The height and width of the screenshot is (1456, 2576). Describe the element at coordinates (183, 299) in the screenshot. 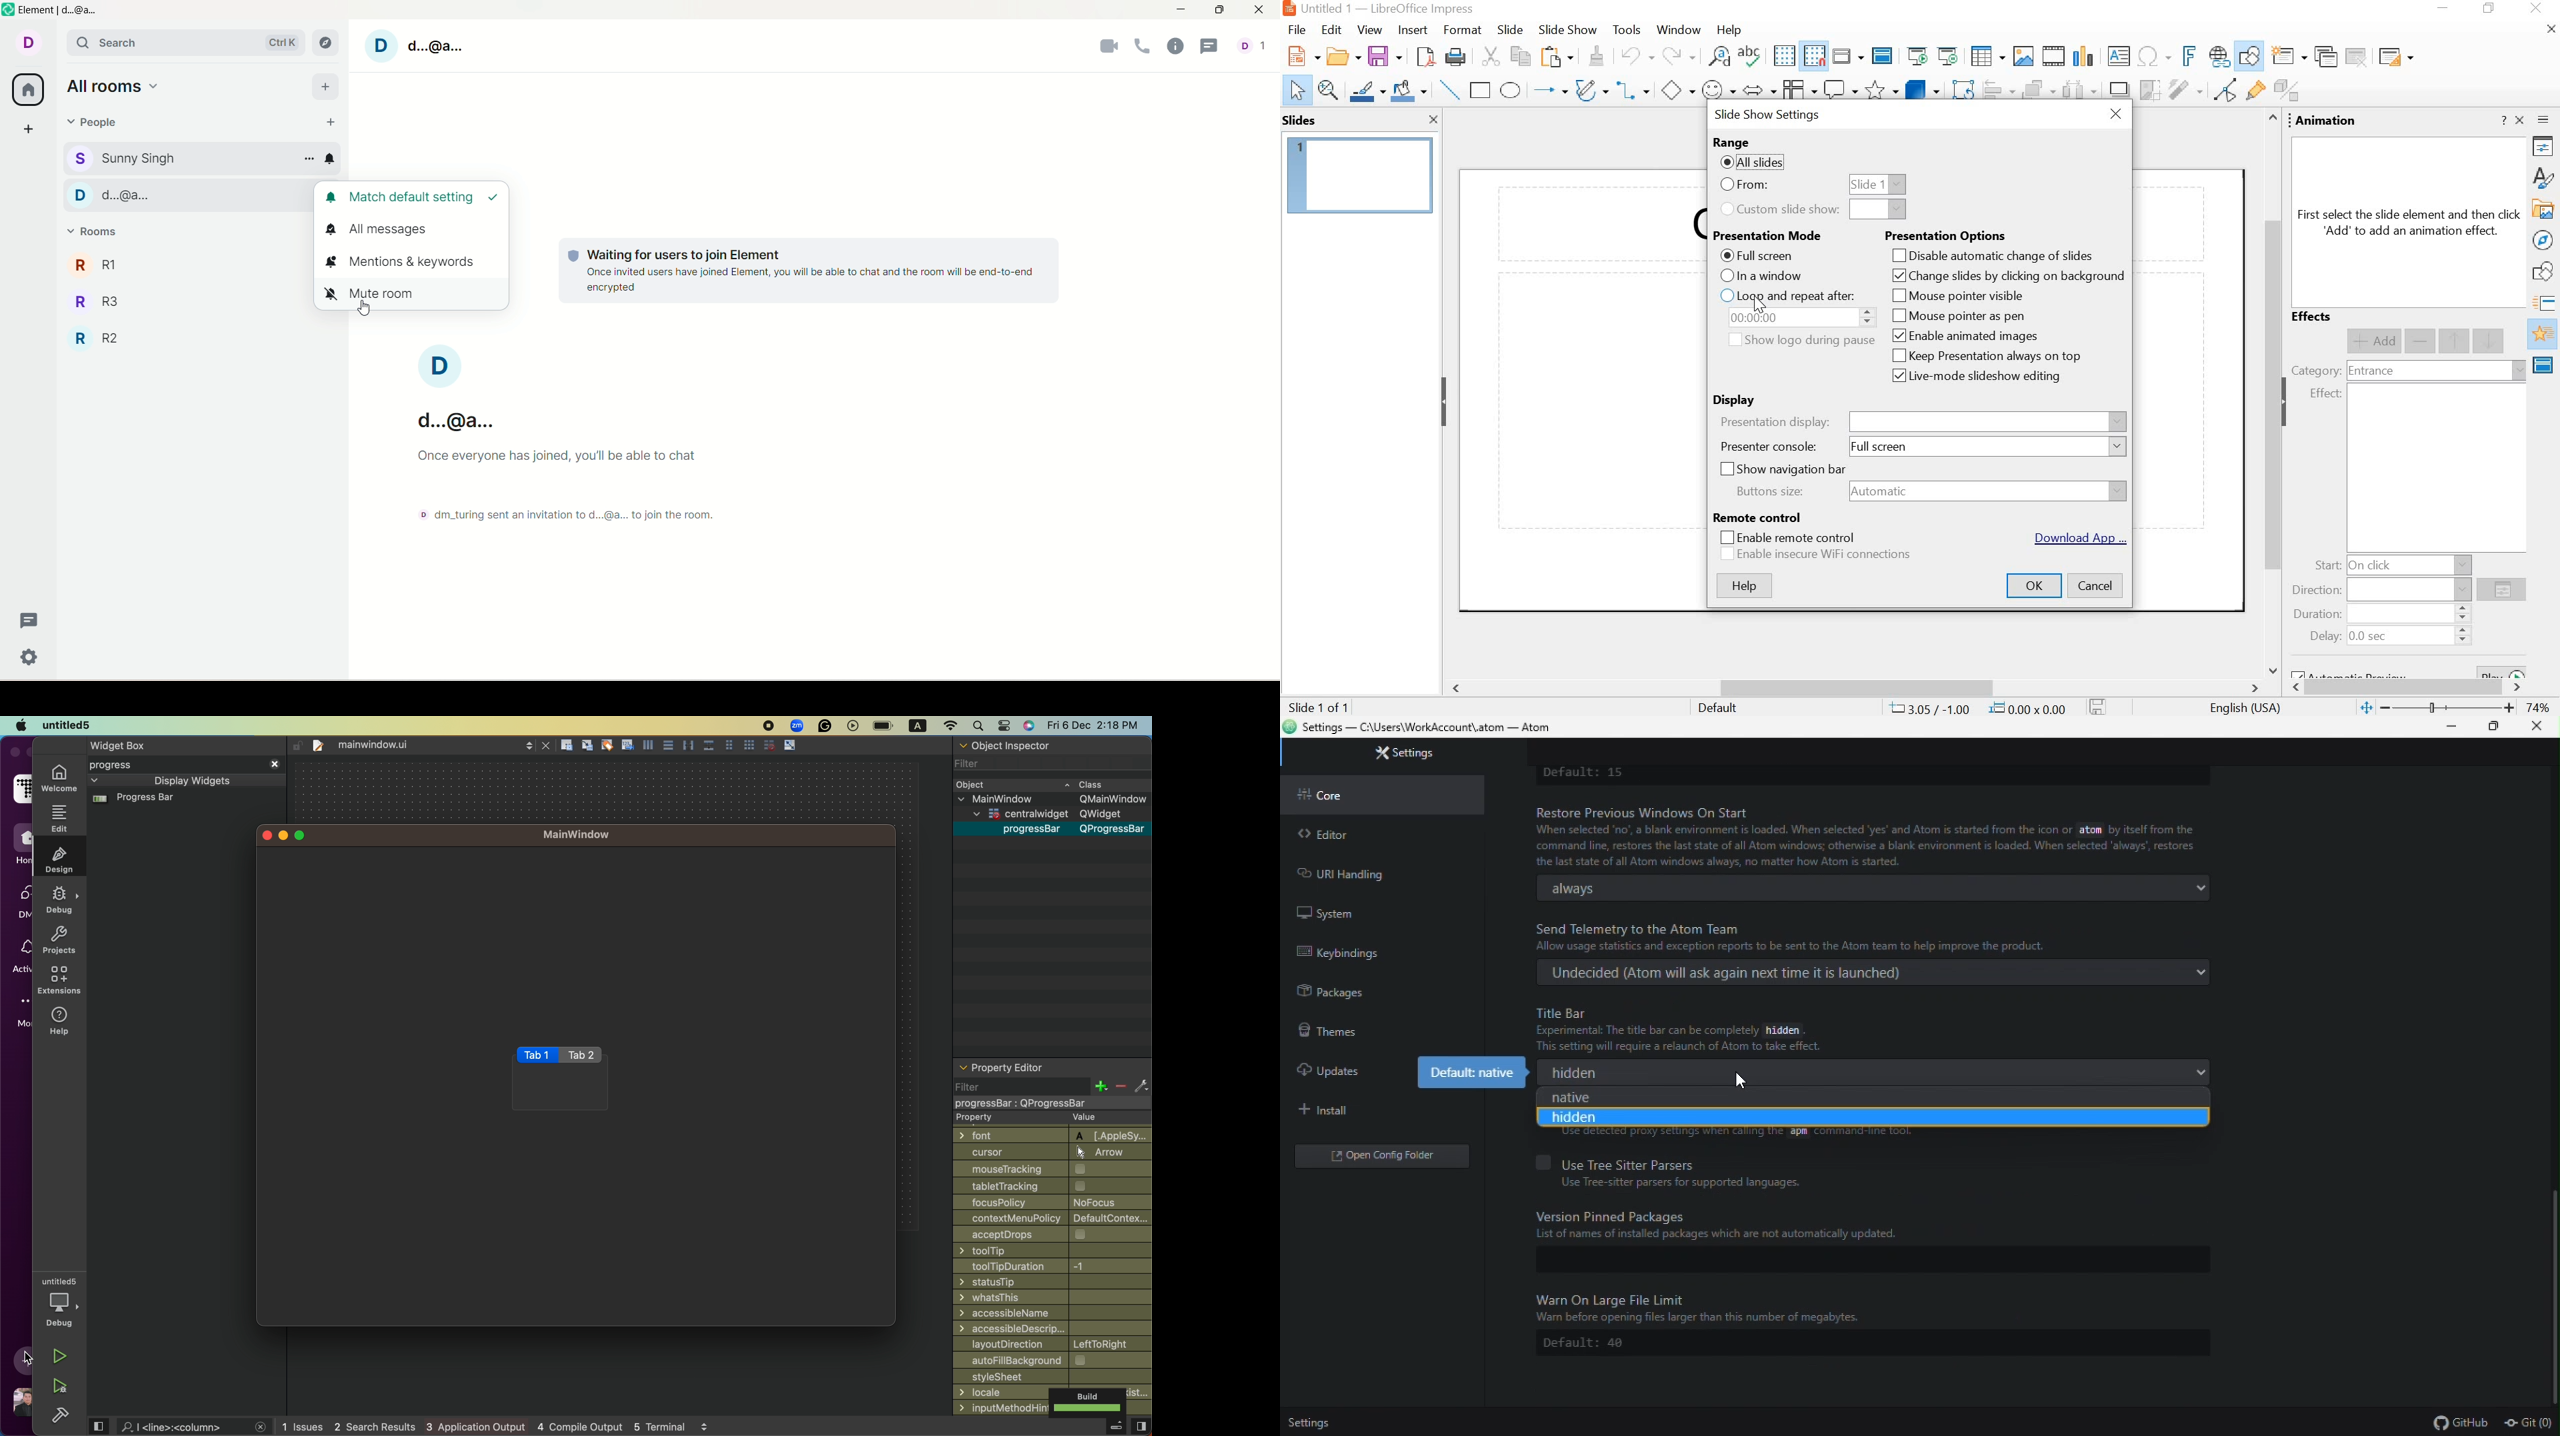

I see `R3` at that location.